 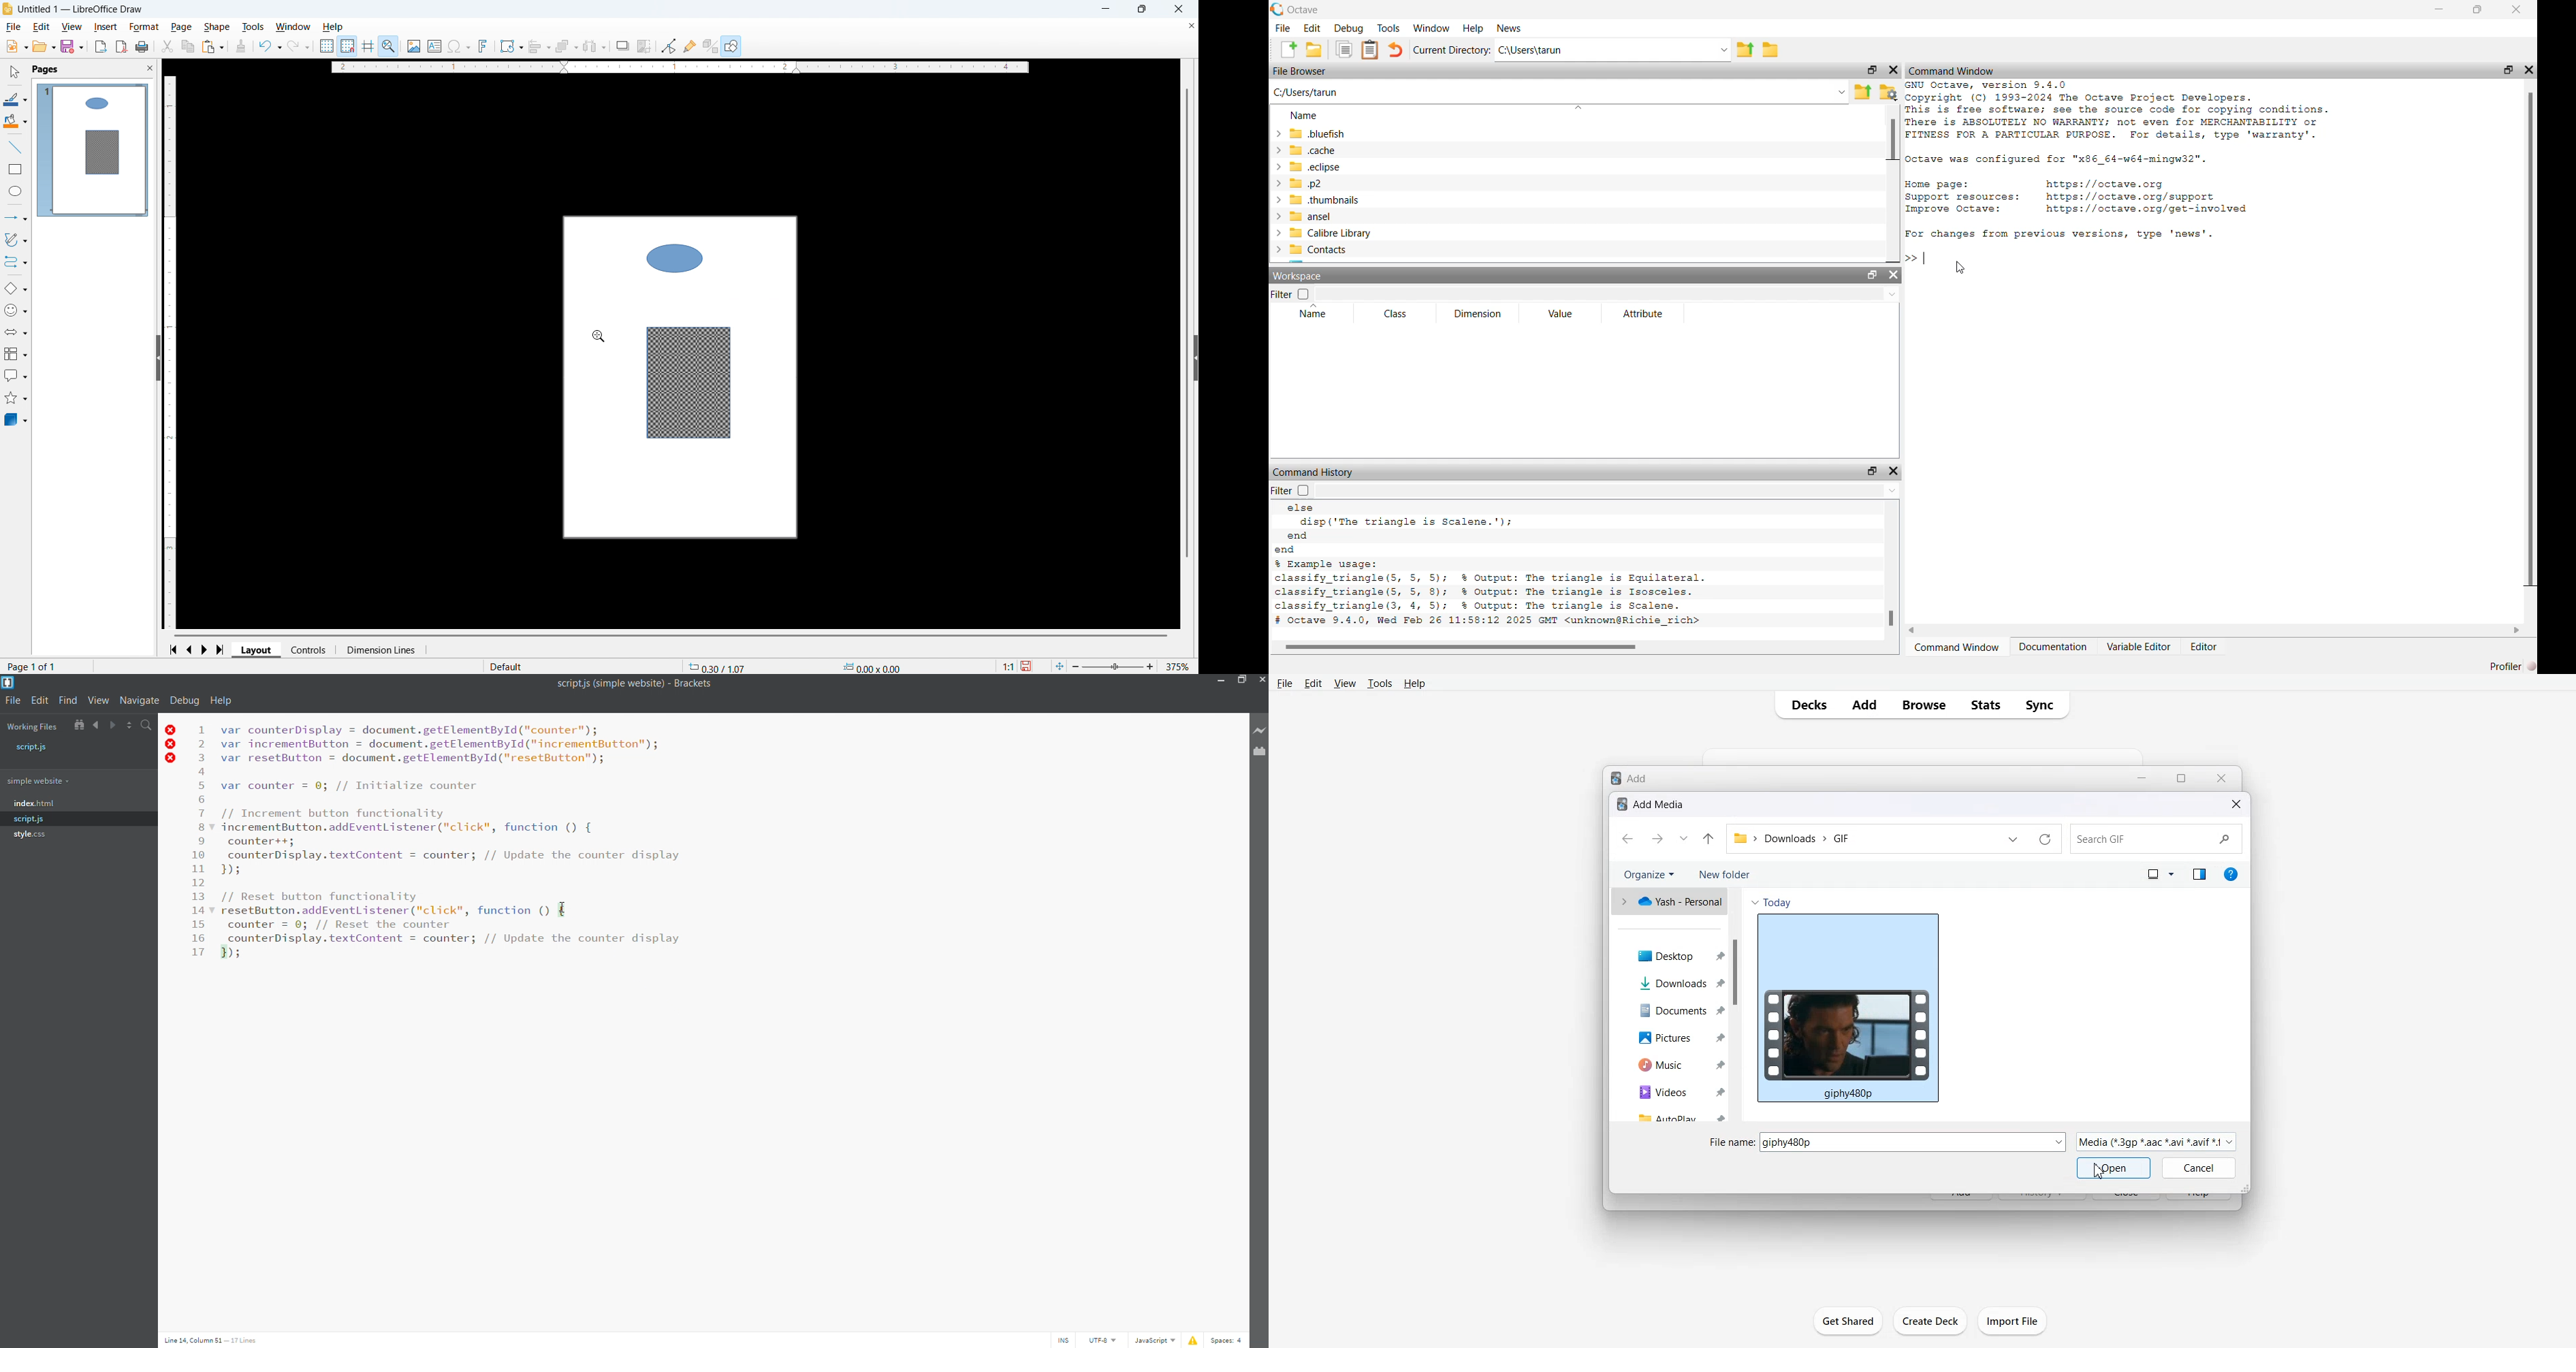 I want to click on Undo , so click(x=270, y=46).